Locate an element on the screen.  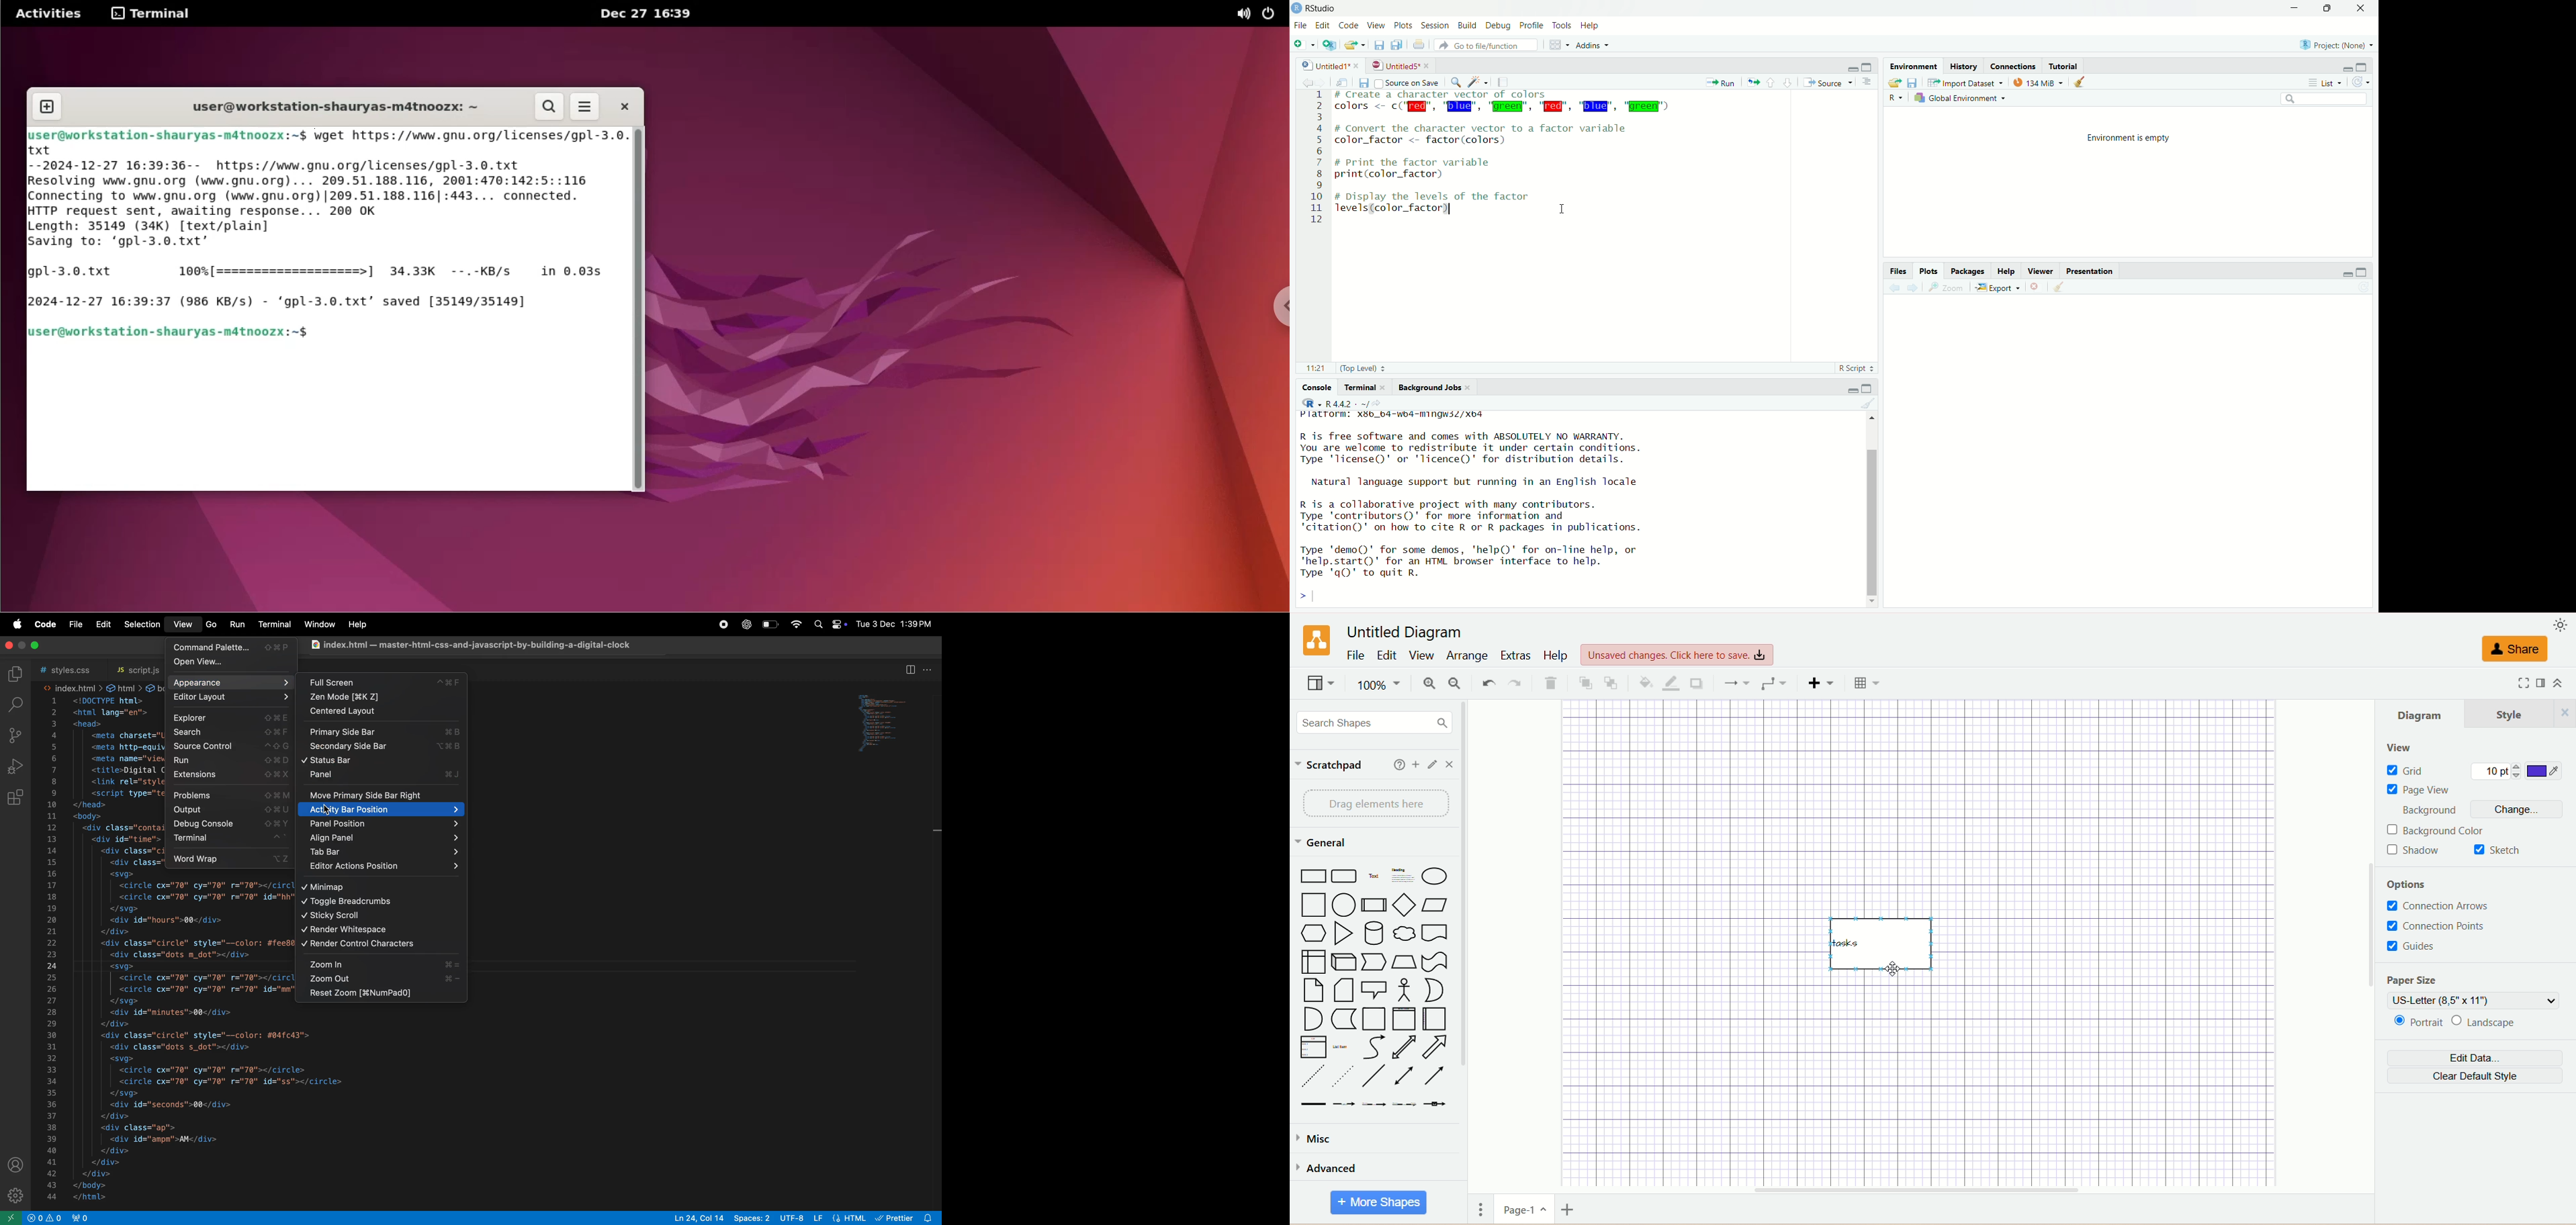
Rectangle is located at coordinates (1312, 876).